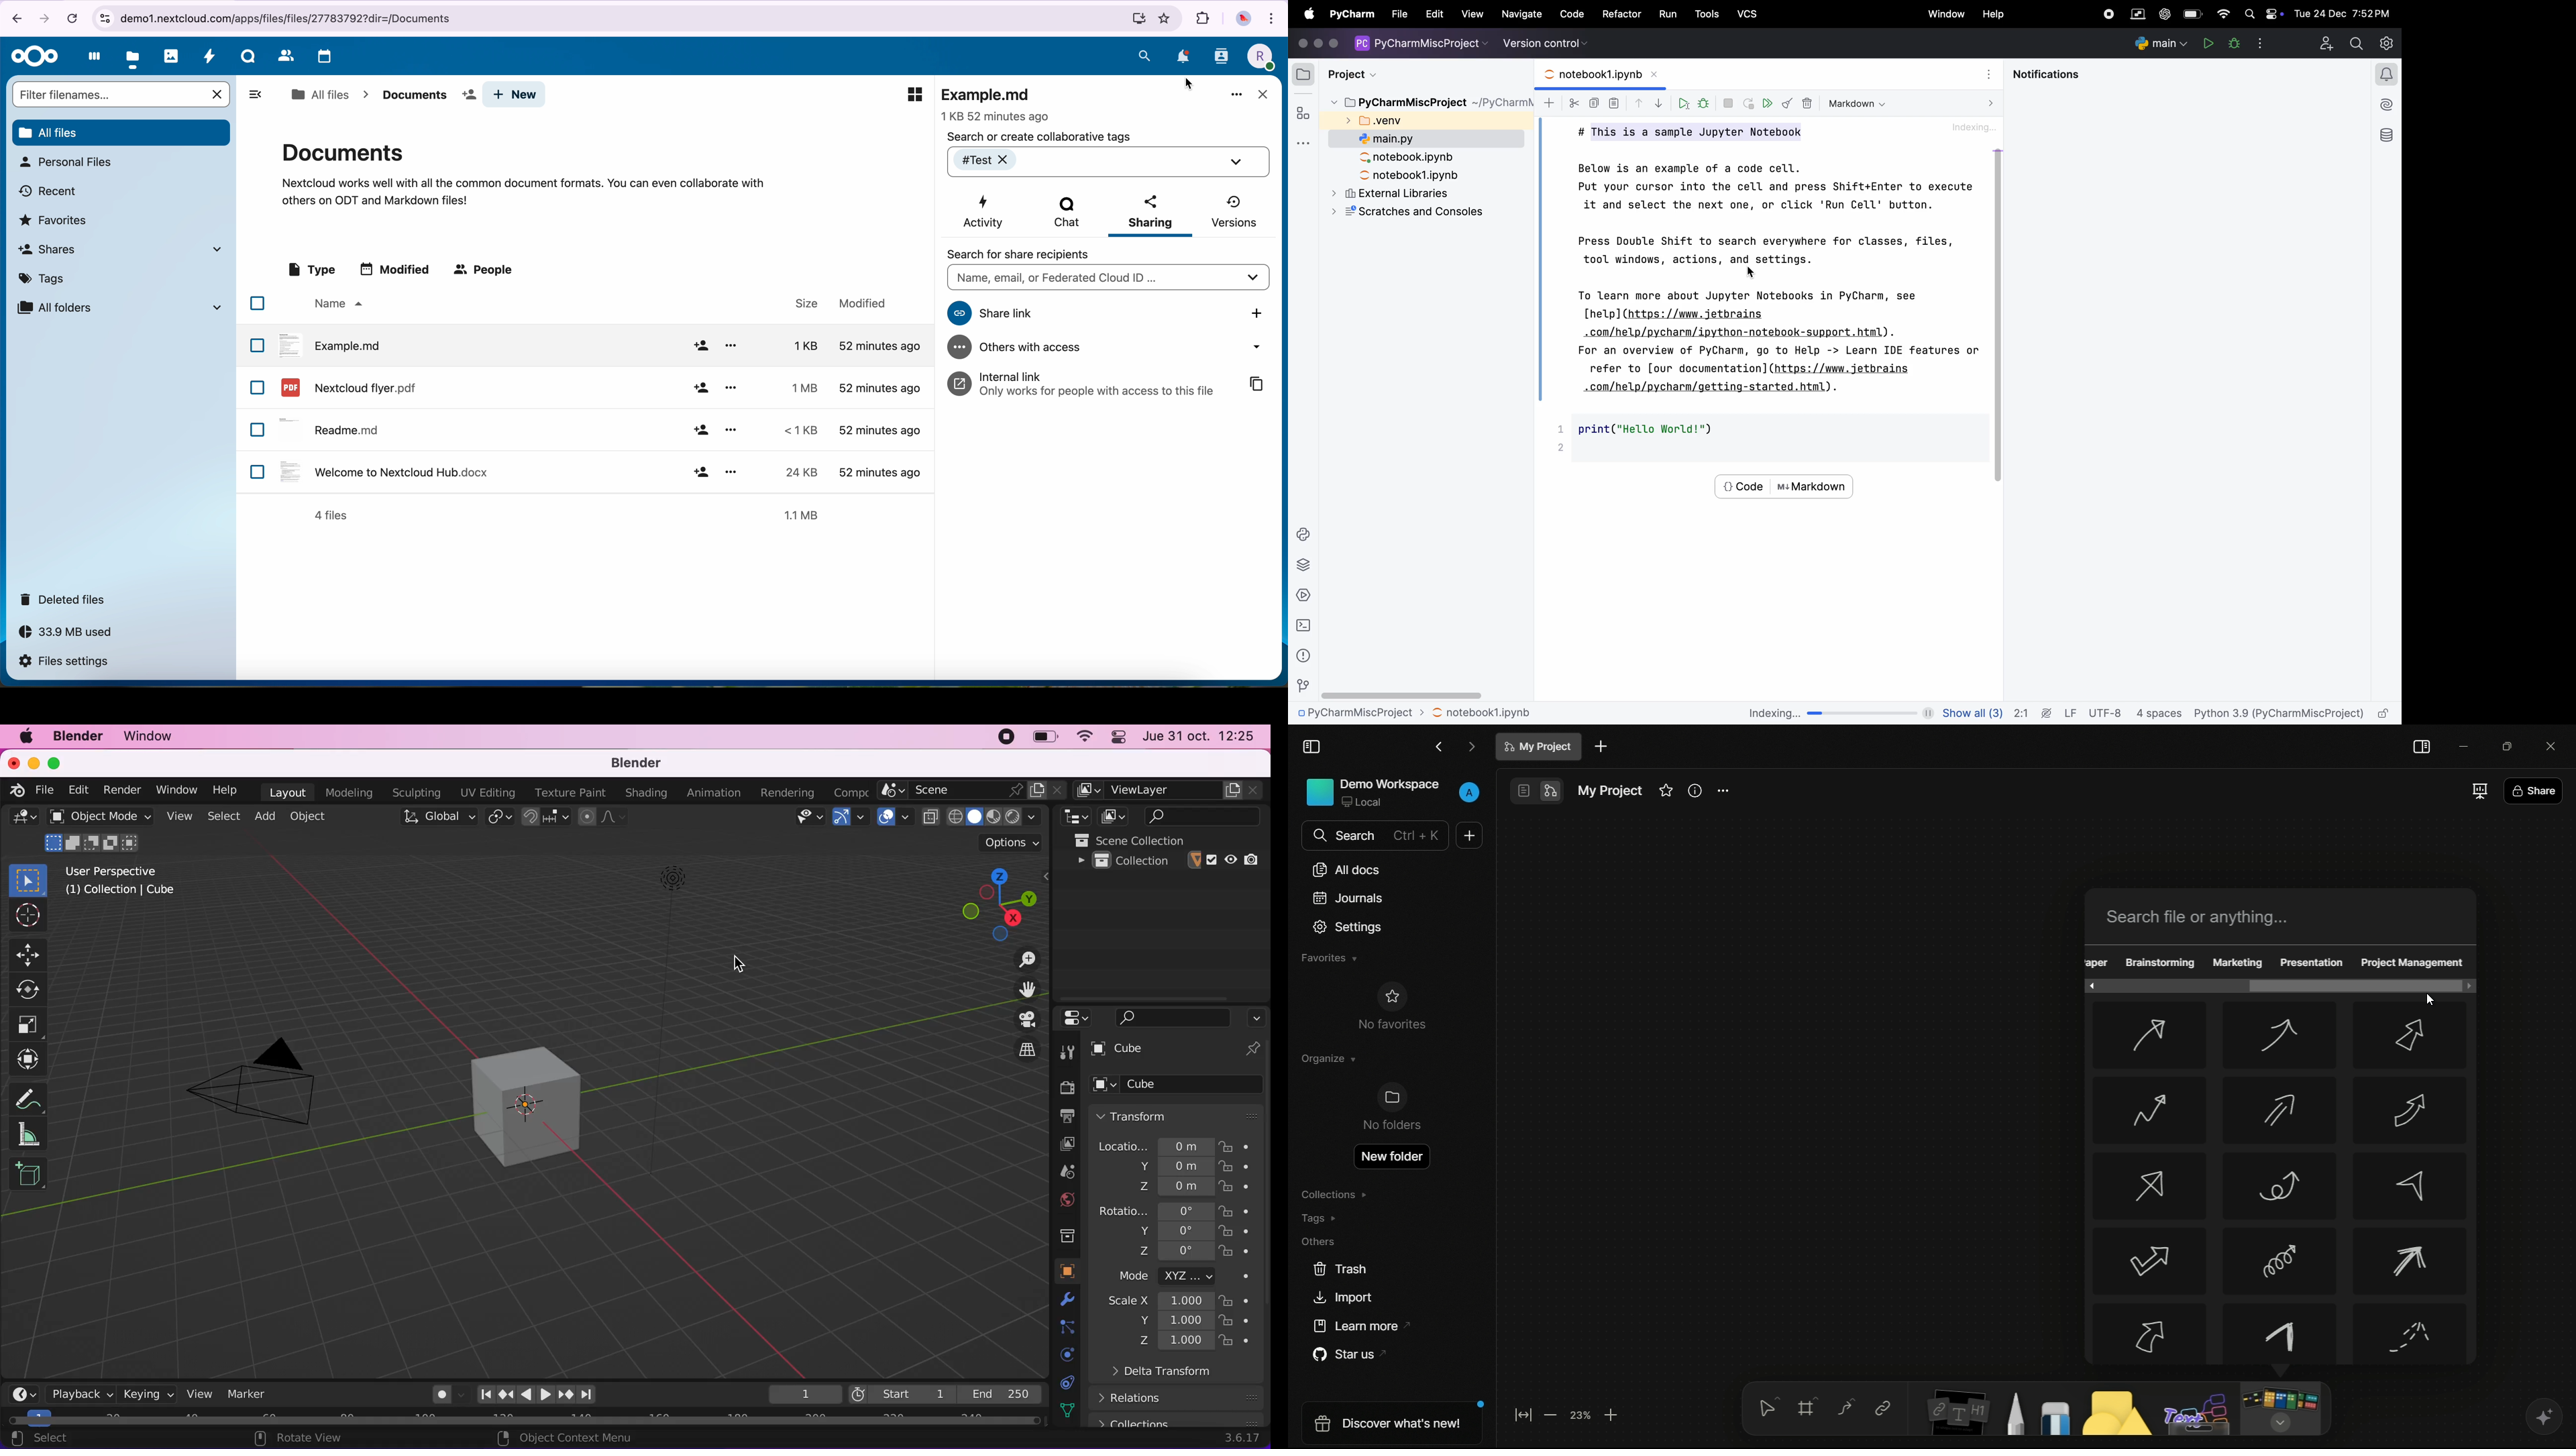  I want to click on clear all outputs, so click(1787, 101).